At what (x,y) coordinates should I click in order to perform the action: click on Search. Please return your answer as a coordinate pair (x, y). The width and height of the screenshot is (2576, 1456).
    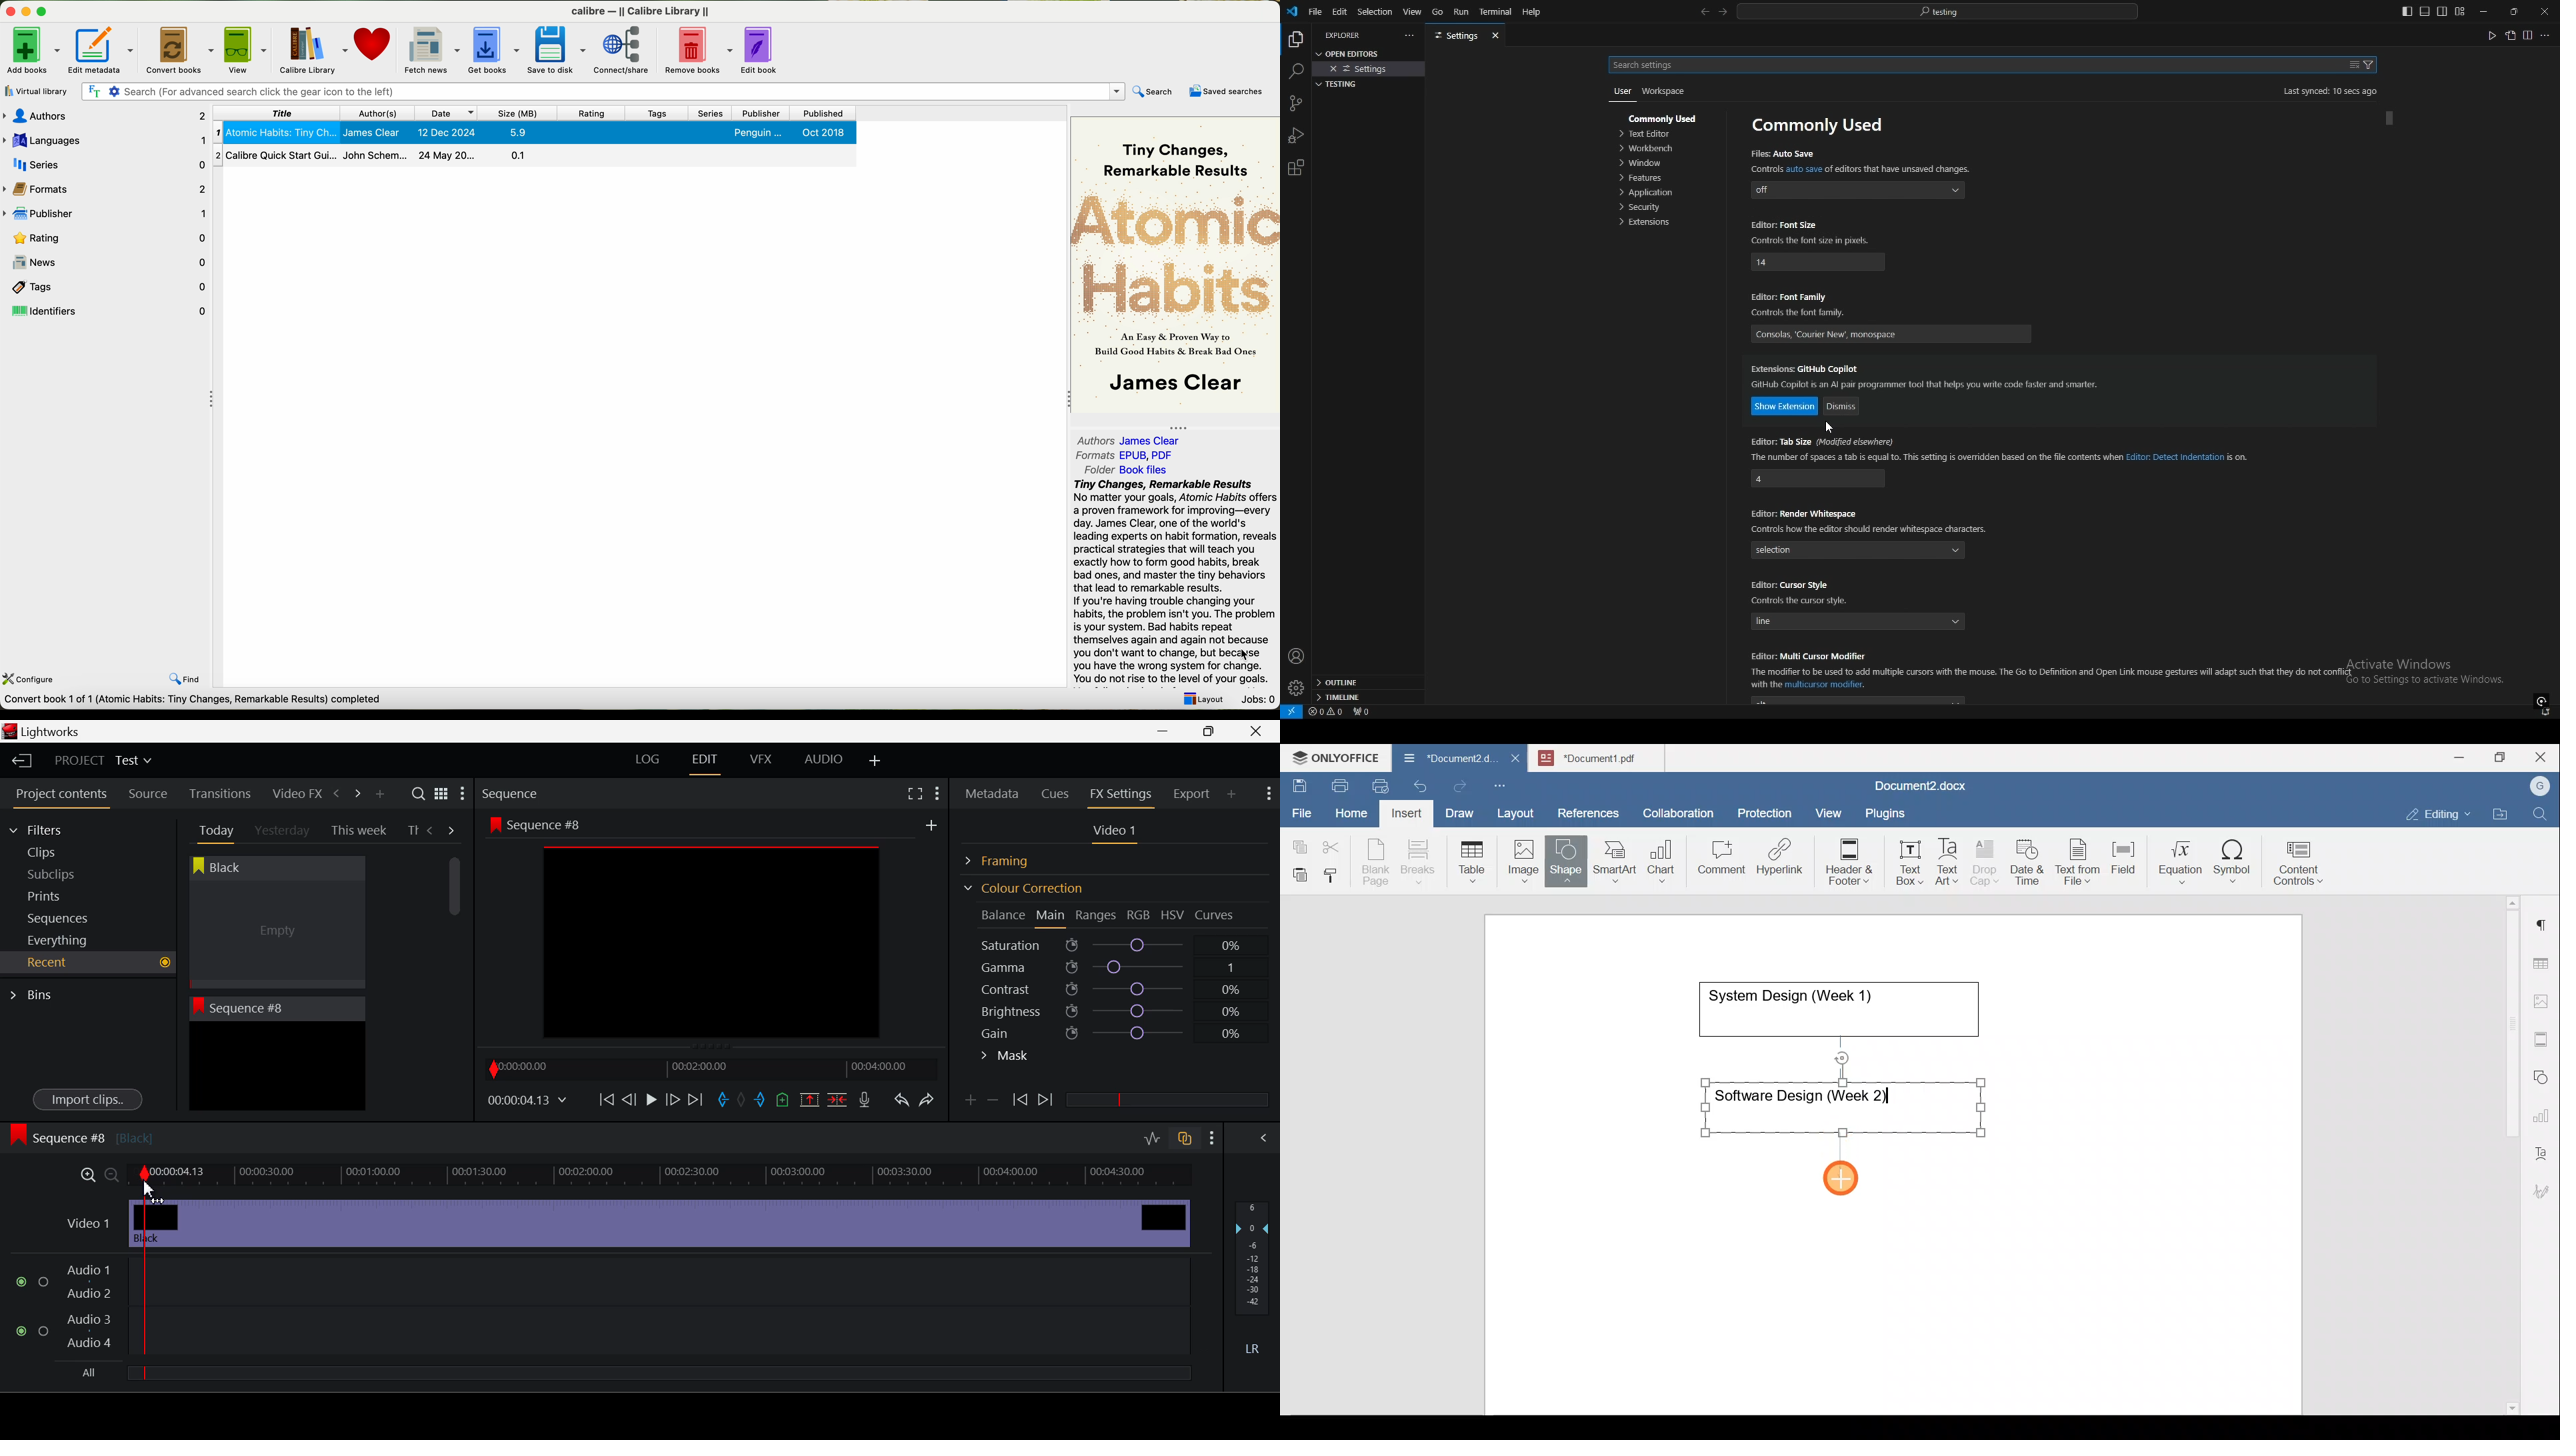
    Looking at the image, I should click on (420, 794).